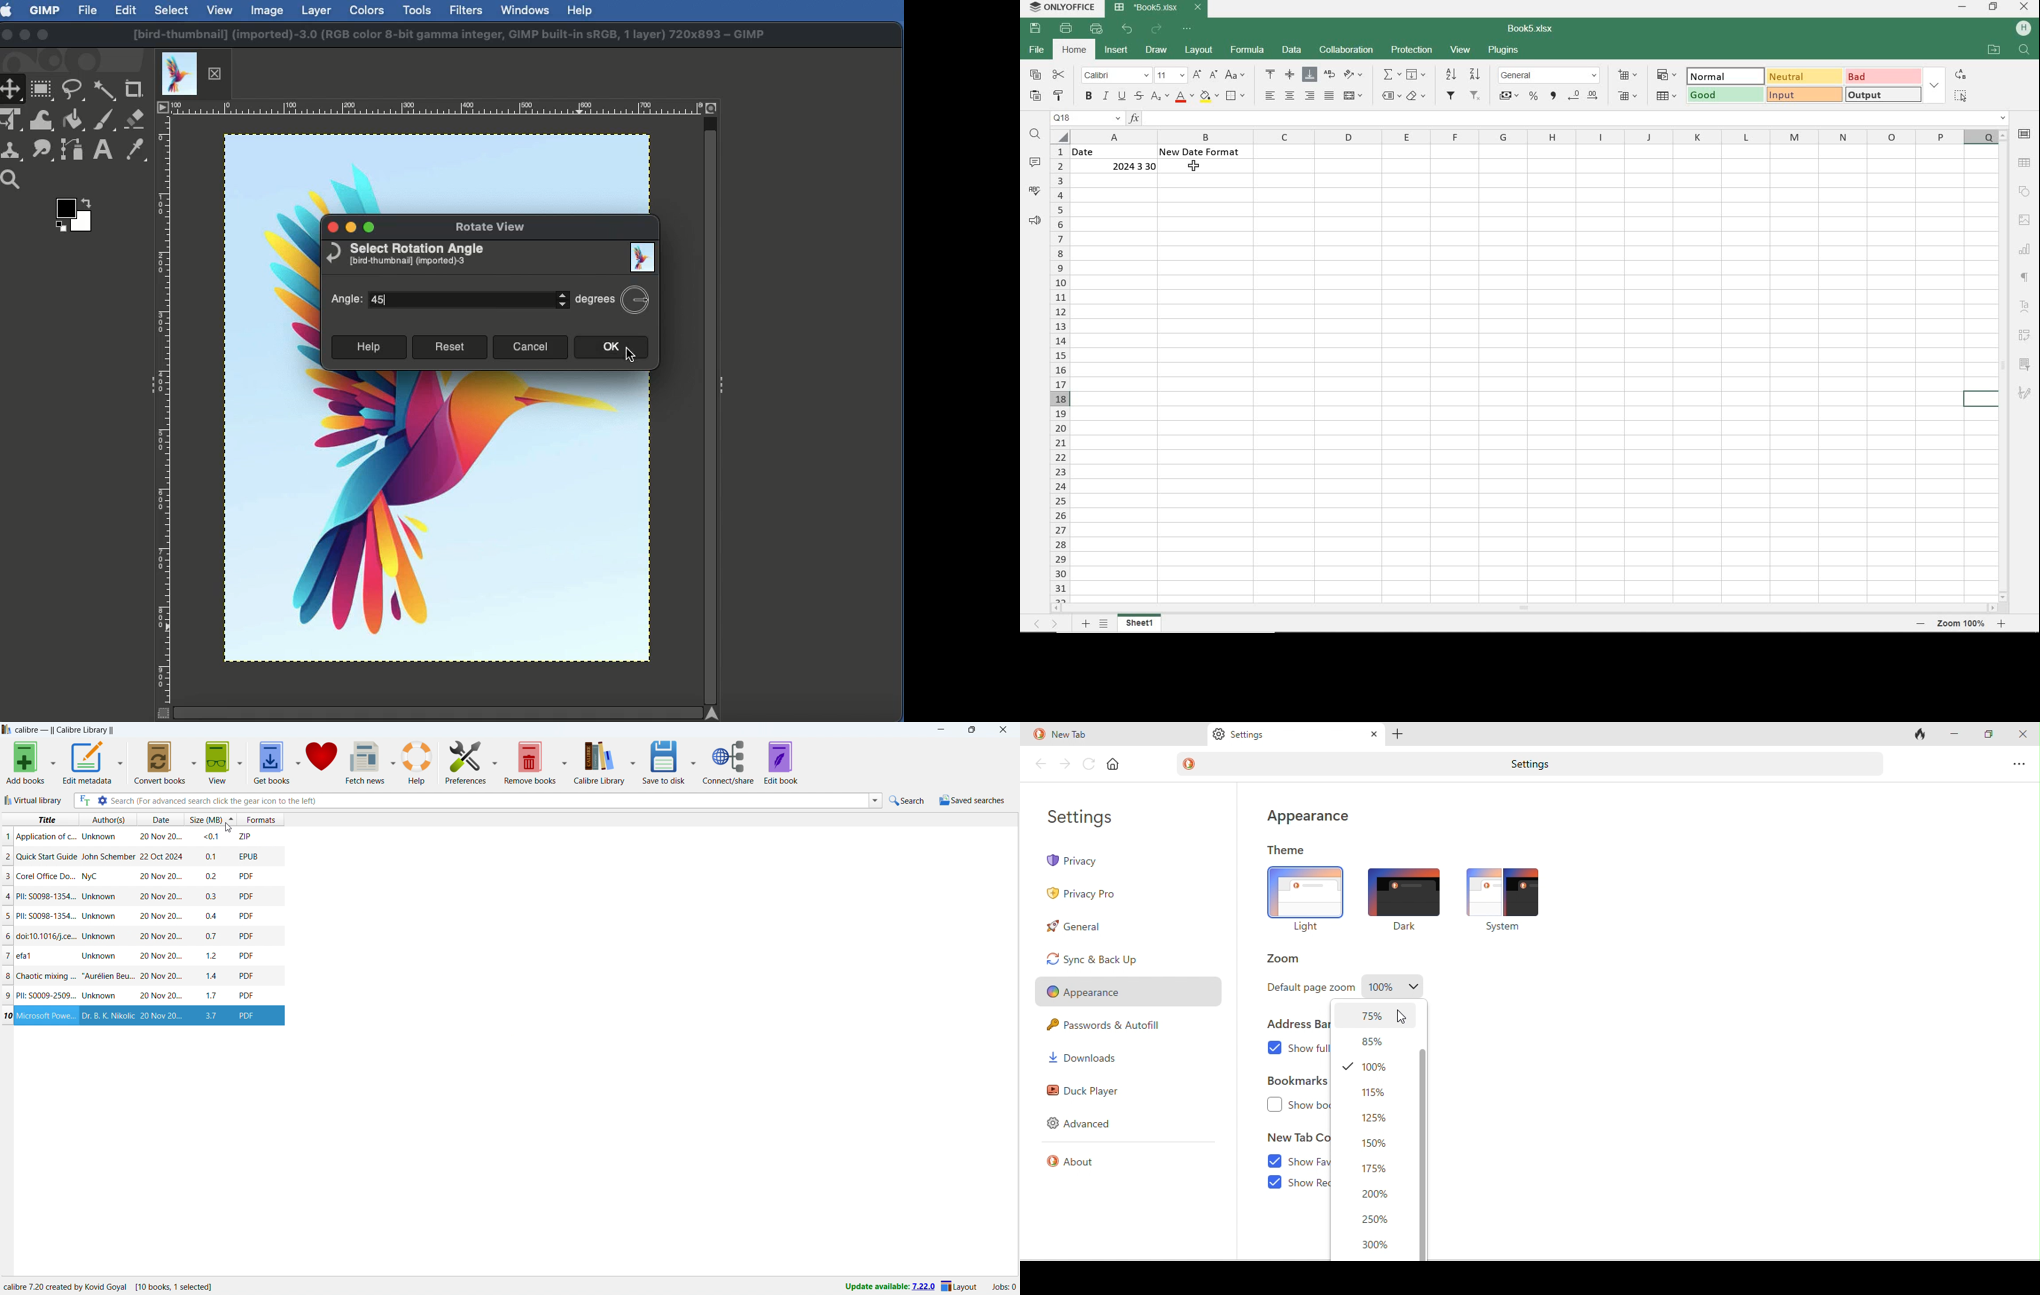 The image size is (2044, 1316). I want to click on FORMULA, so click(1248, 50).